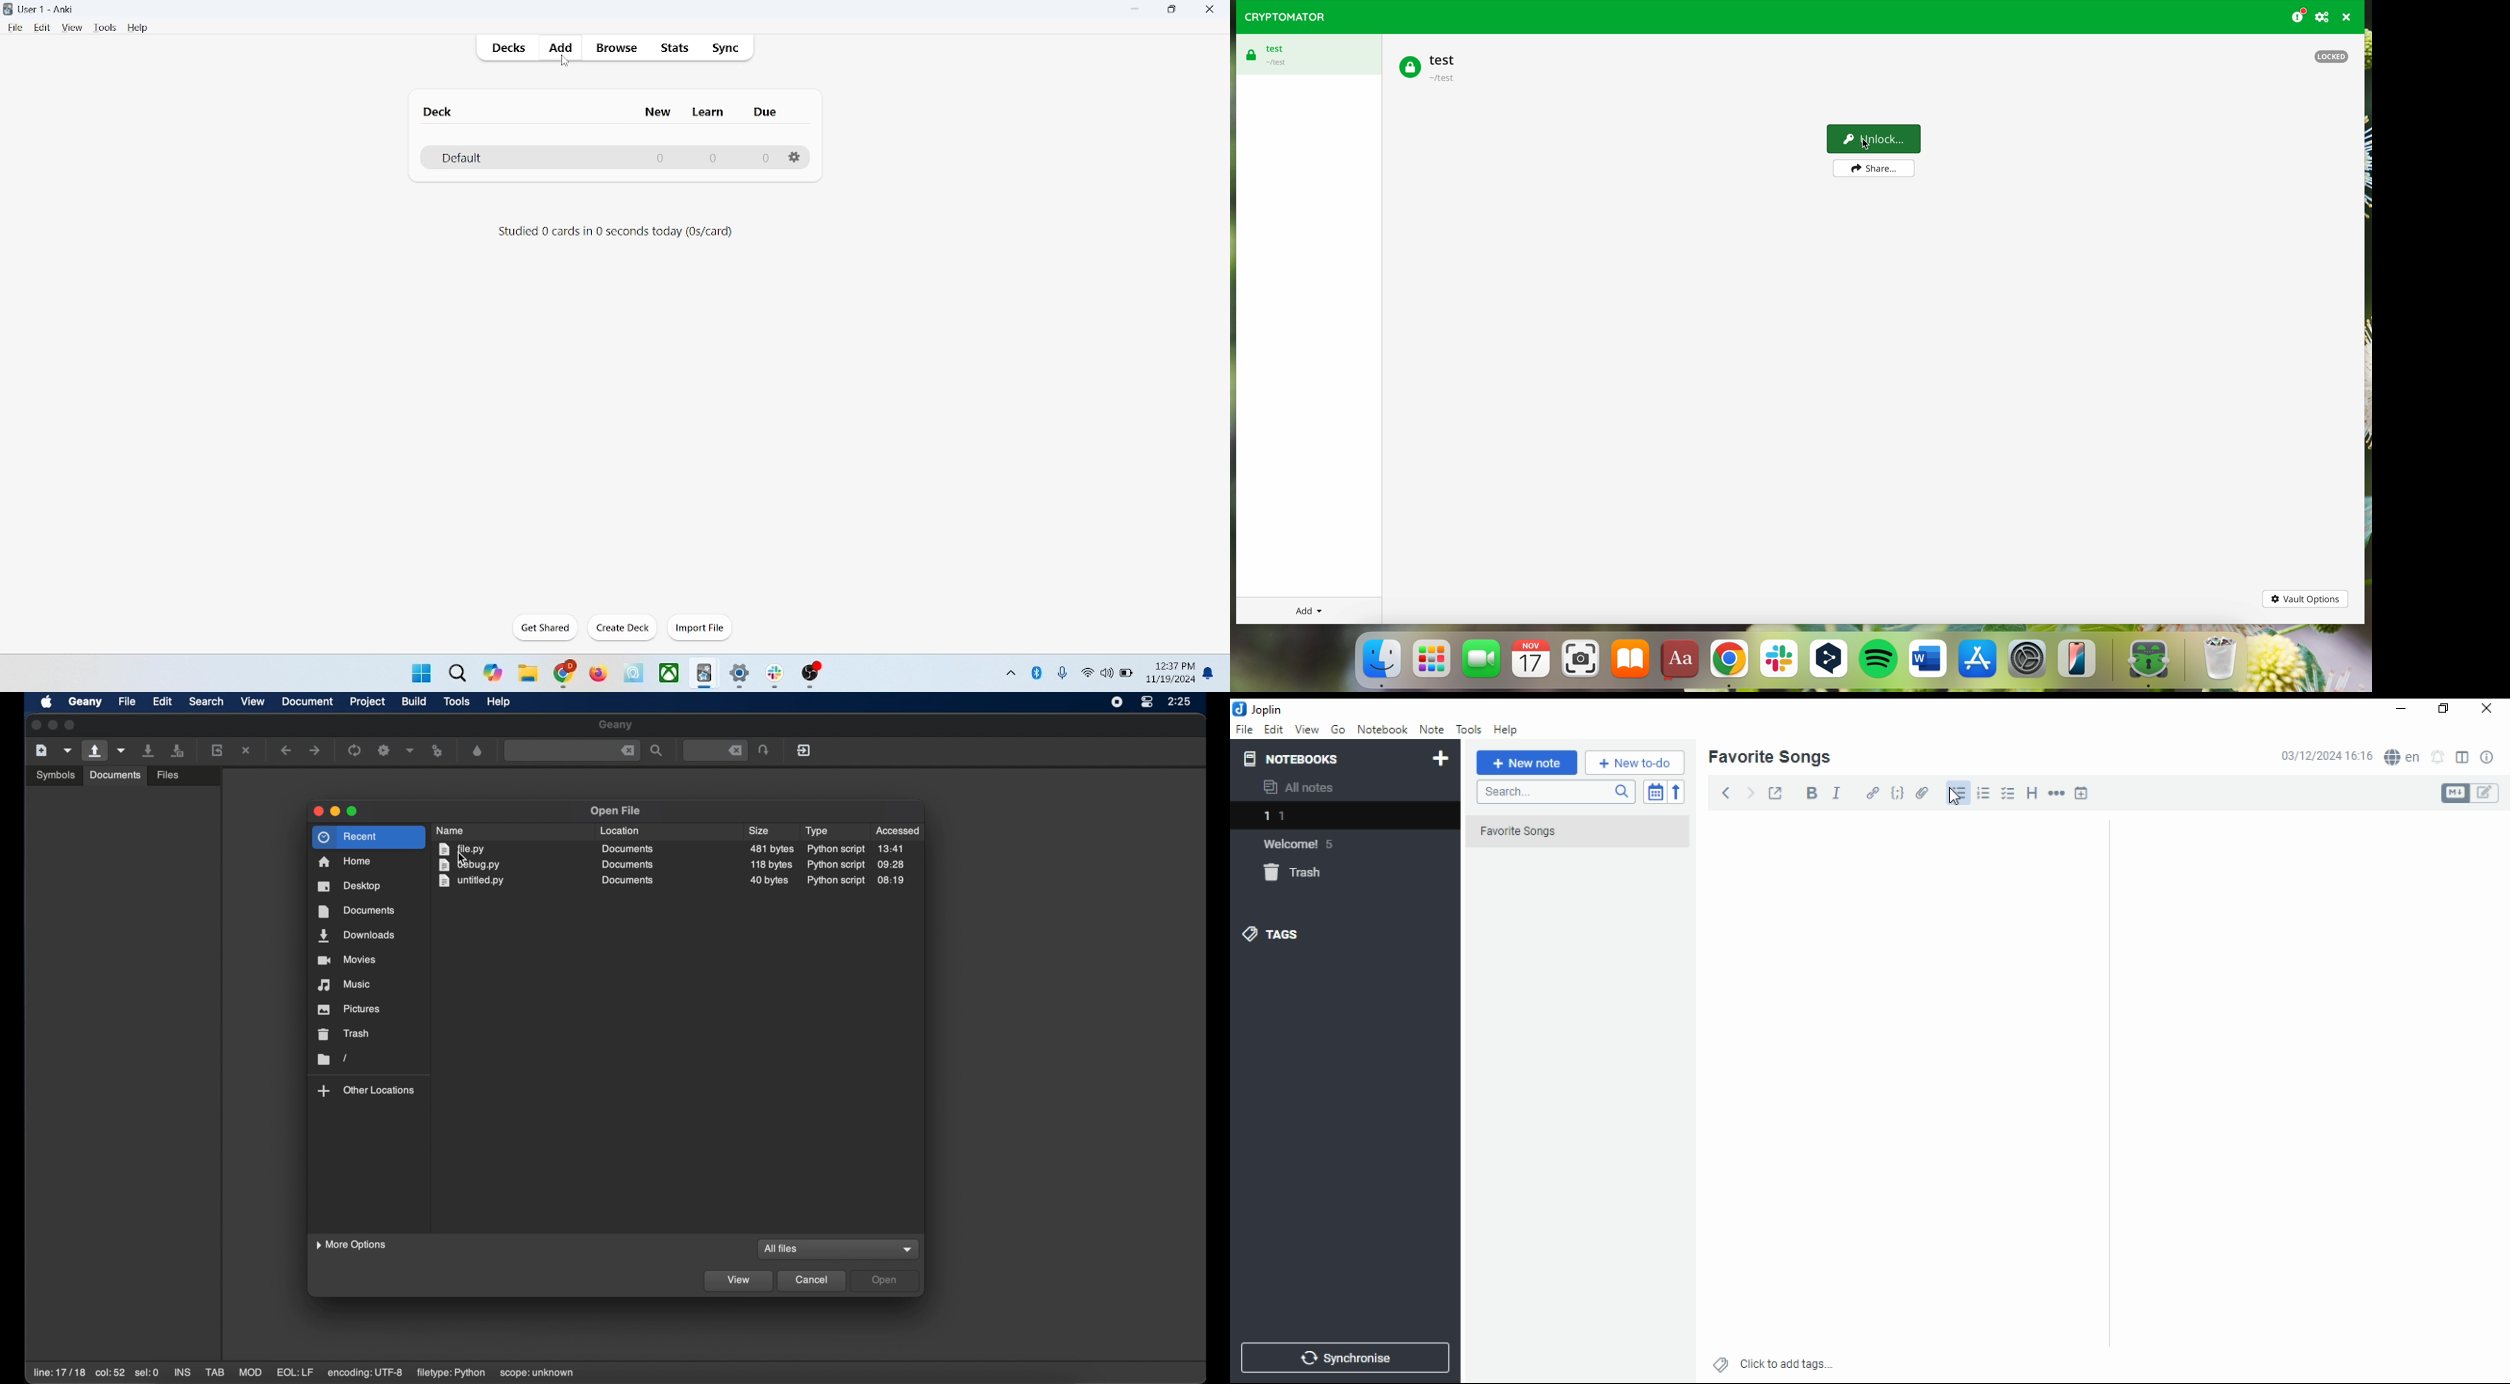  I want to click on icon, so click(1260, 709).